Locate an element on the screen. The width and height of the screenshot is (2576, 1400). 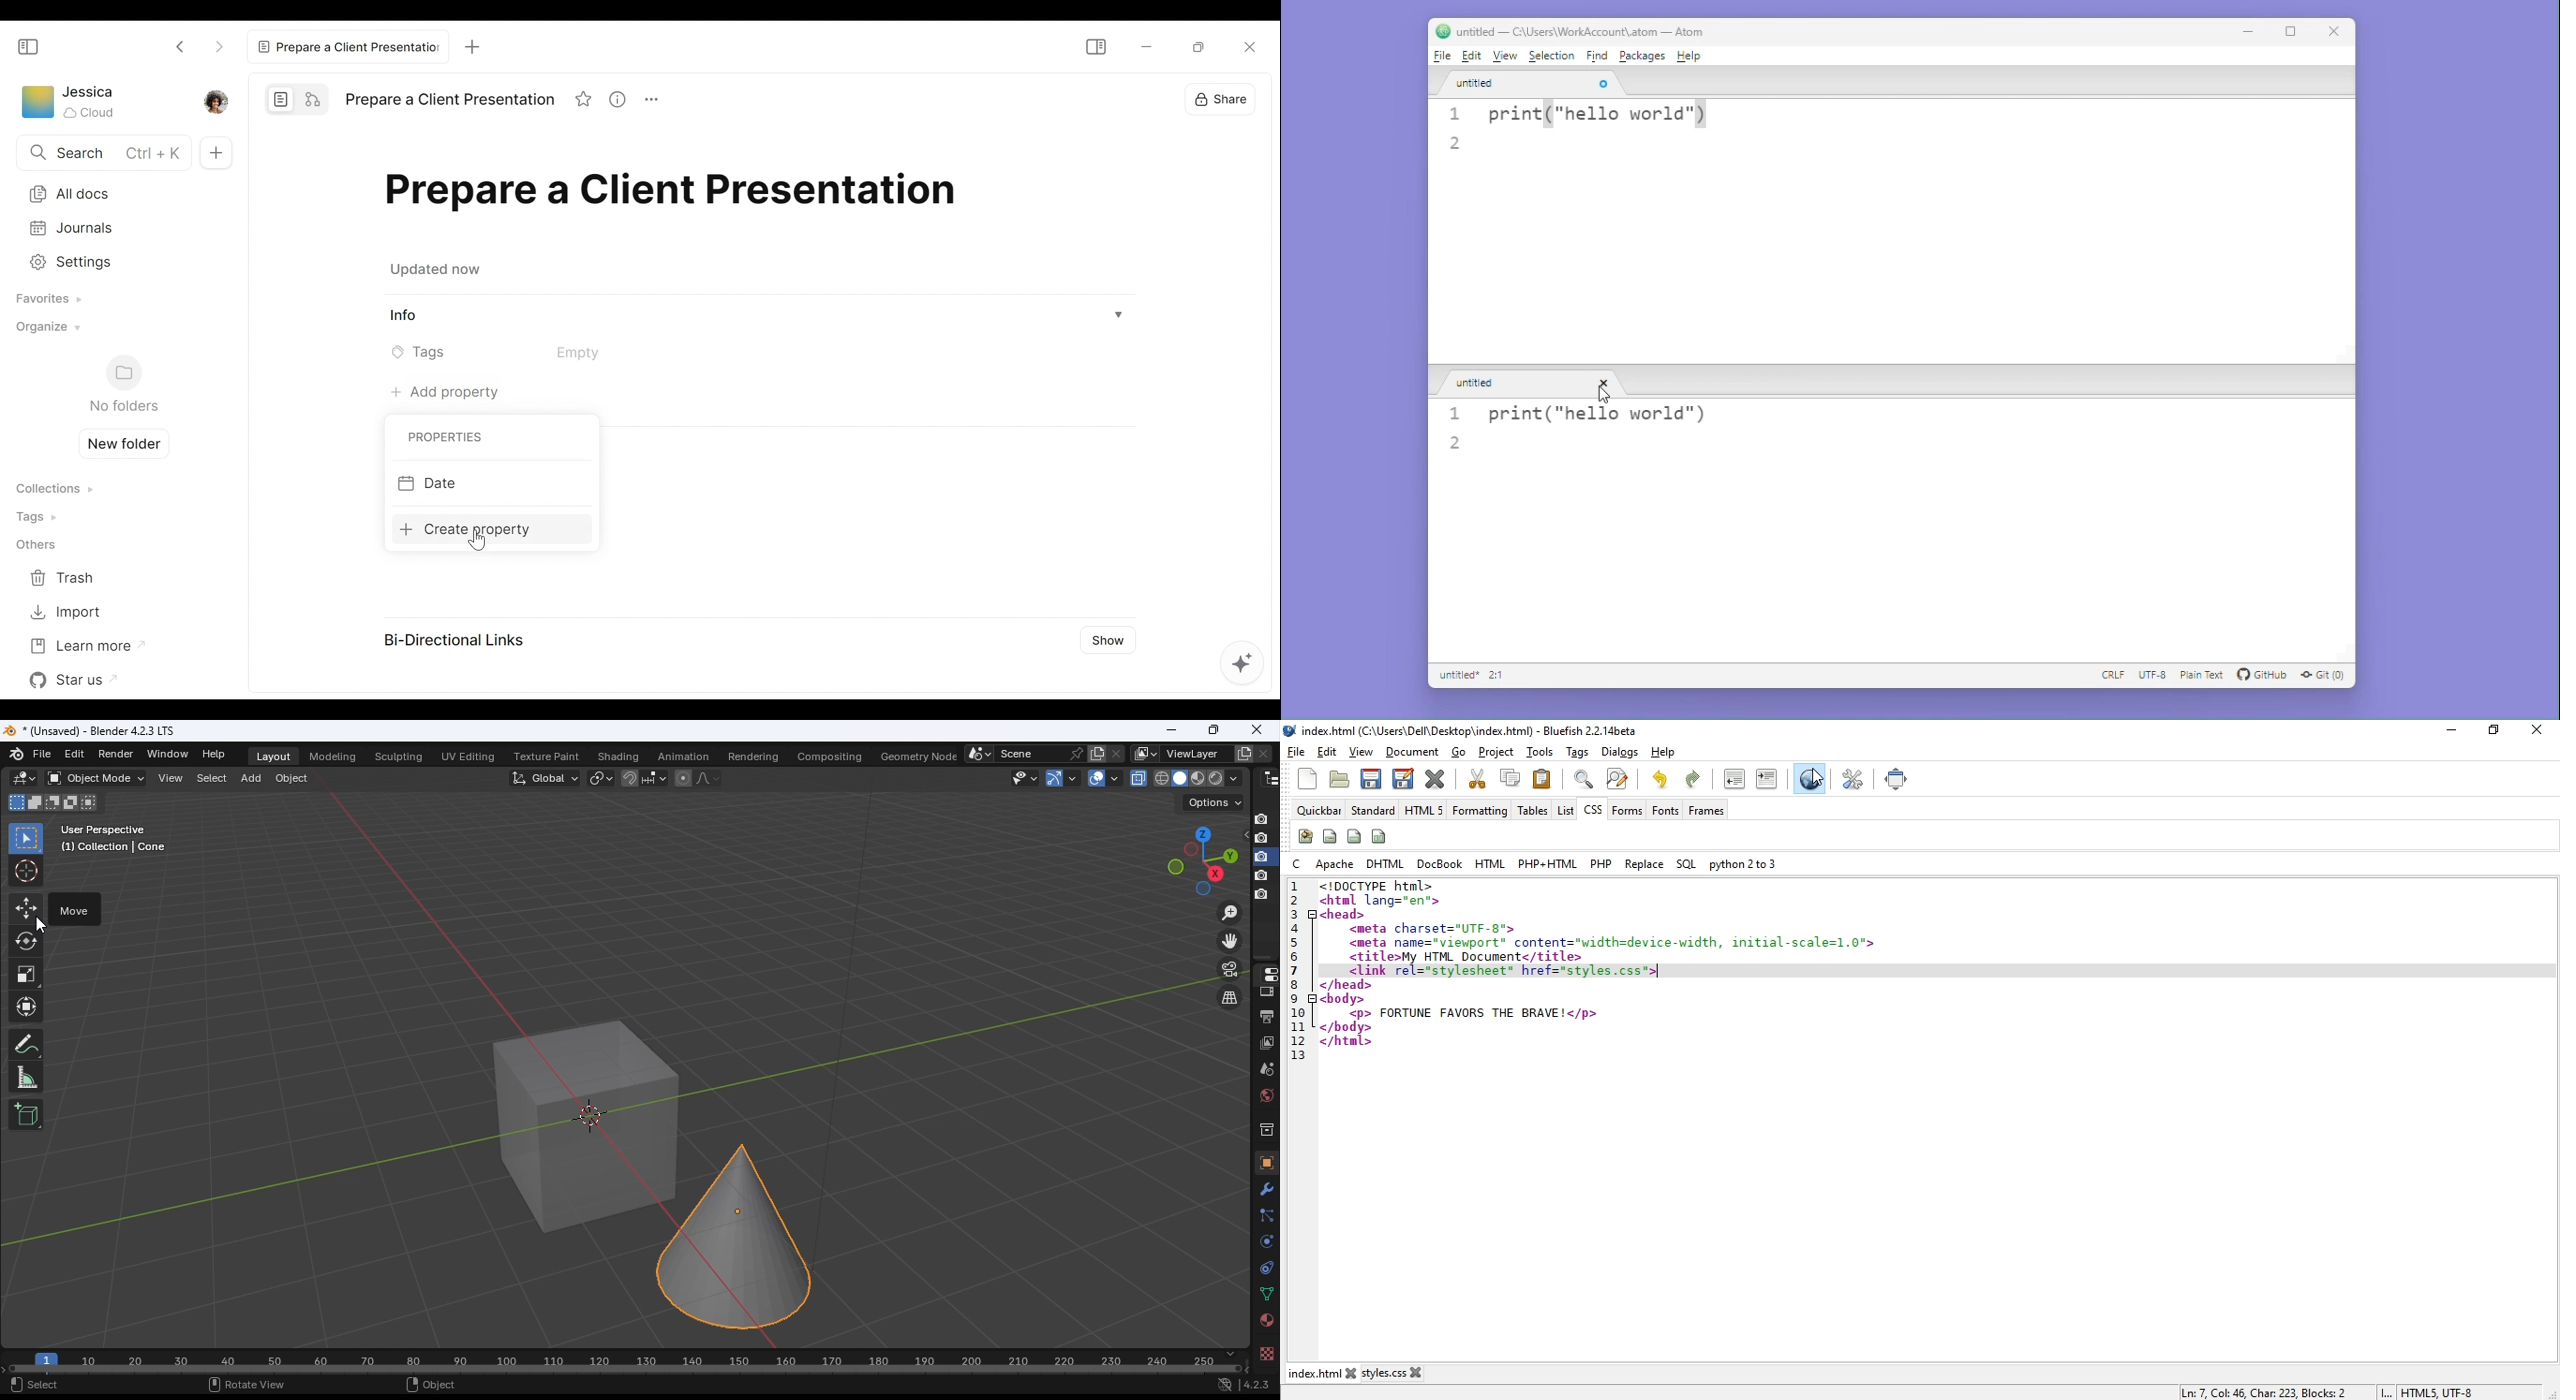
<title>My HTML Document</title> is located at coordinates (1466, 957).